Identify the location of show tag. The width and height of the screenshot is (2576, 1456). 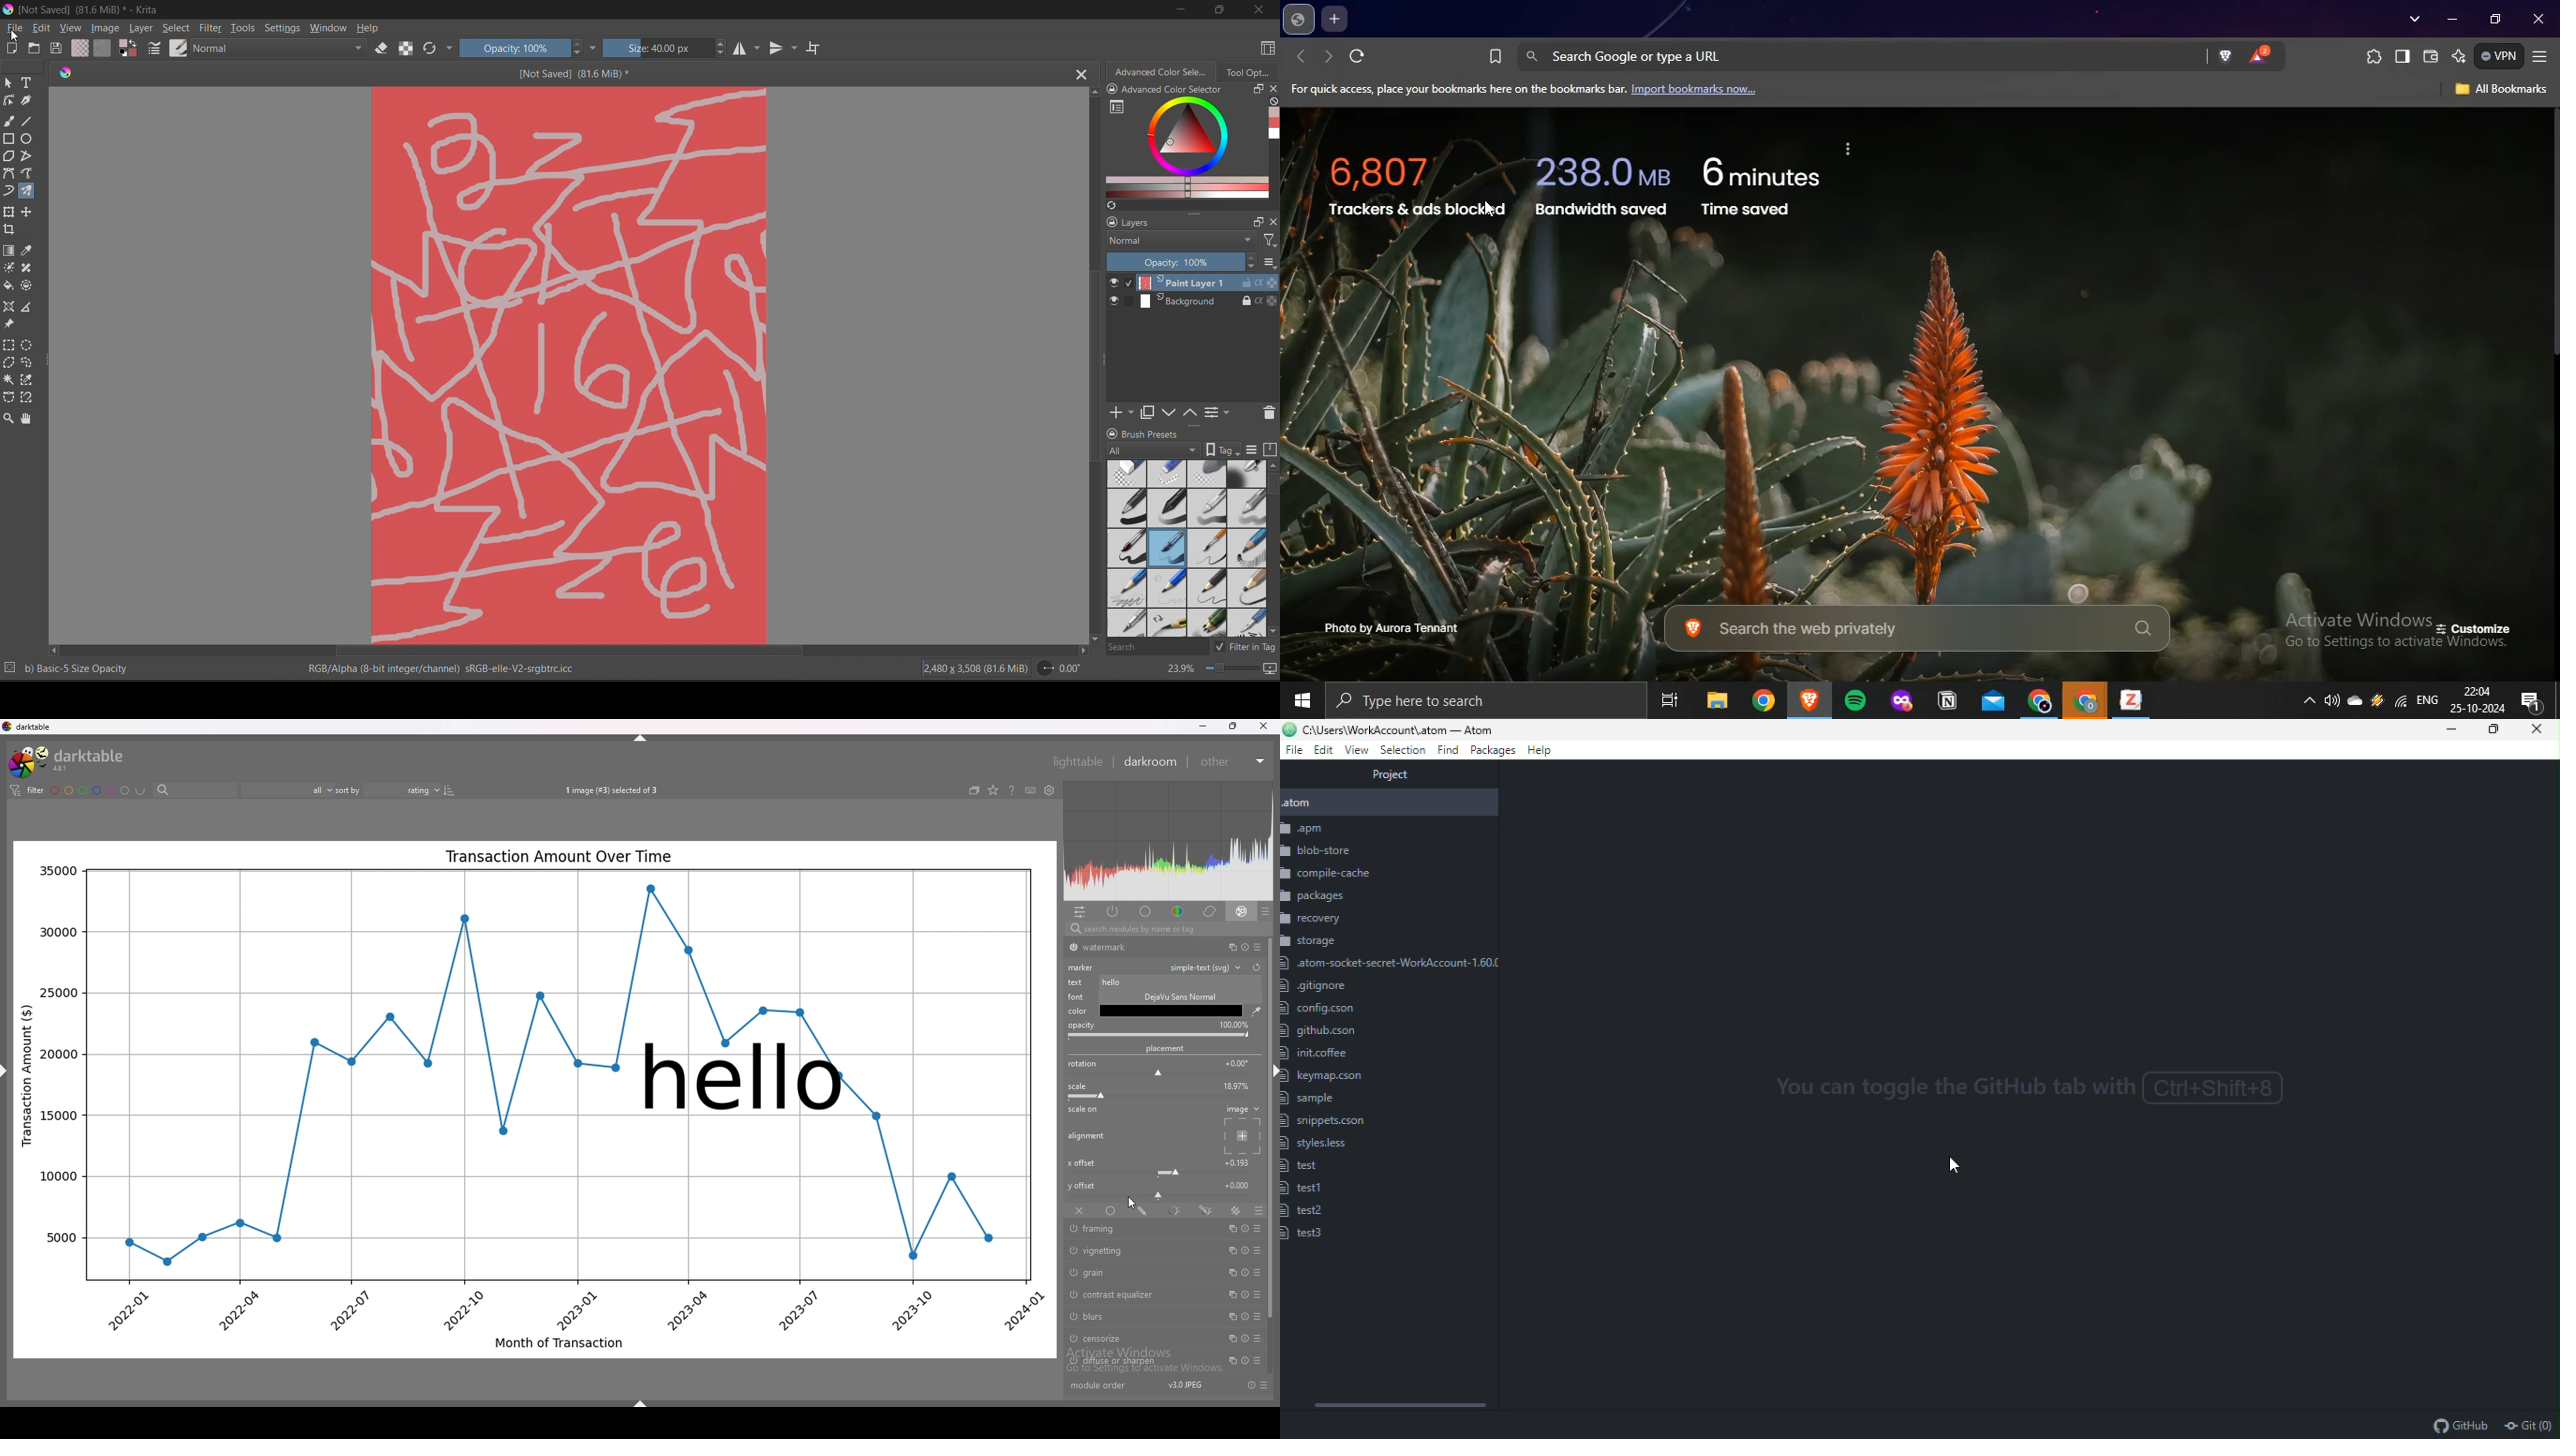
(1221, 449).